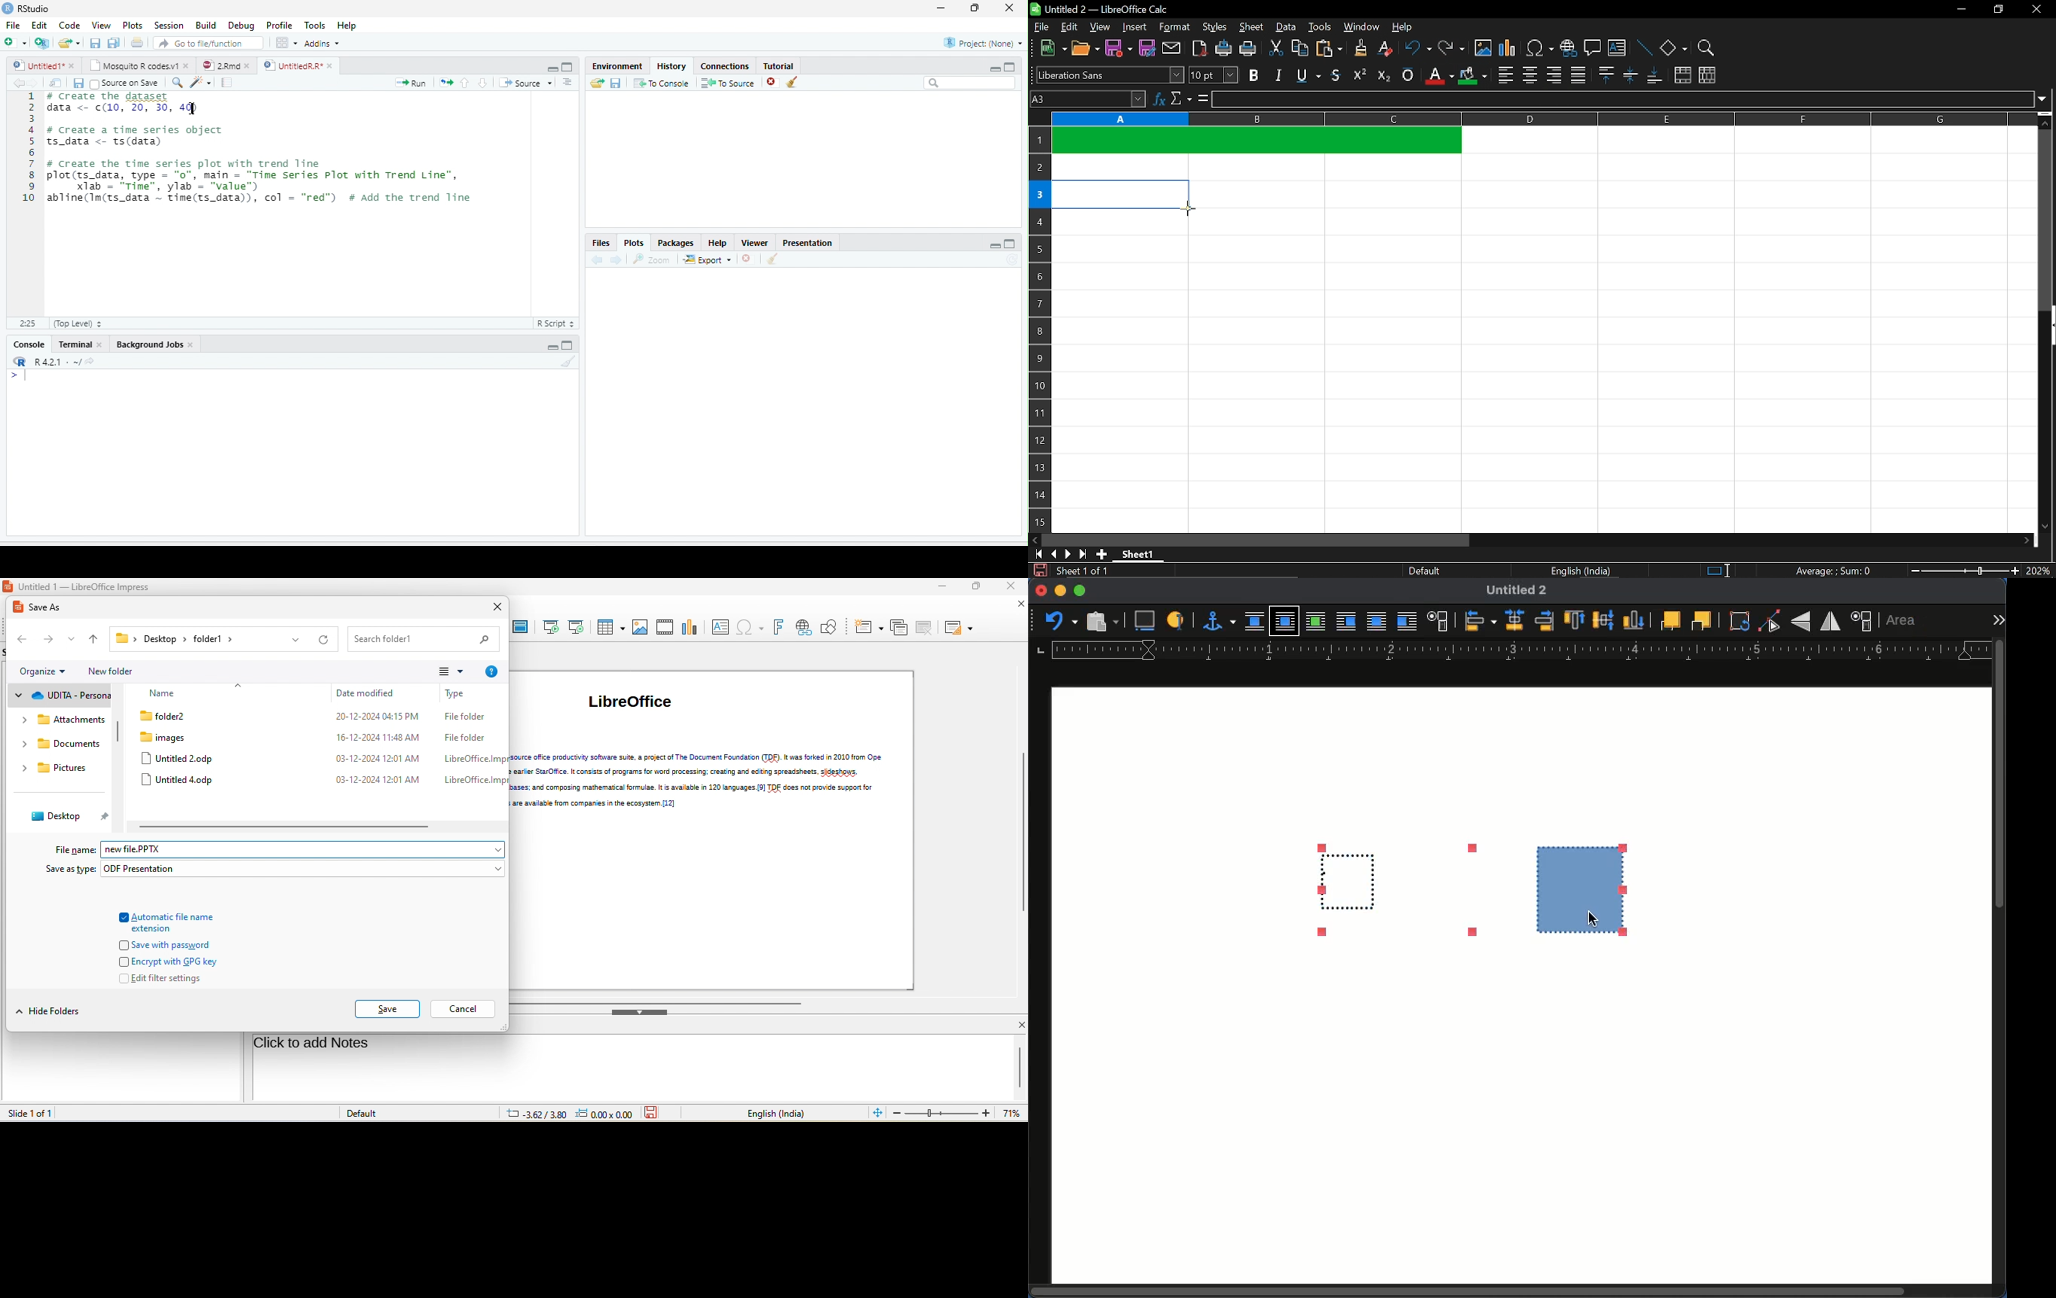 This screenshot has height=1316, width=2072. I want to click on formula, so click(1201, 99).